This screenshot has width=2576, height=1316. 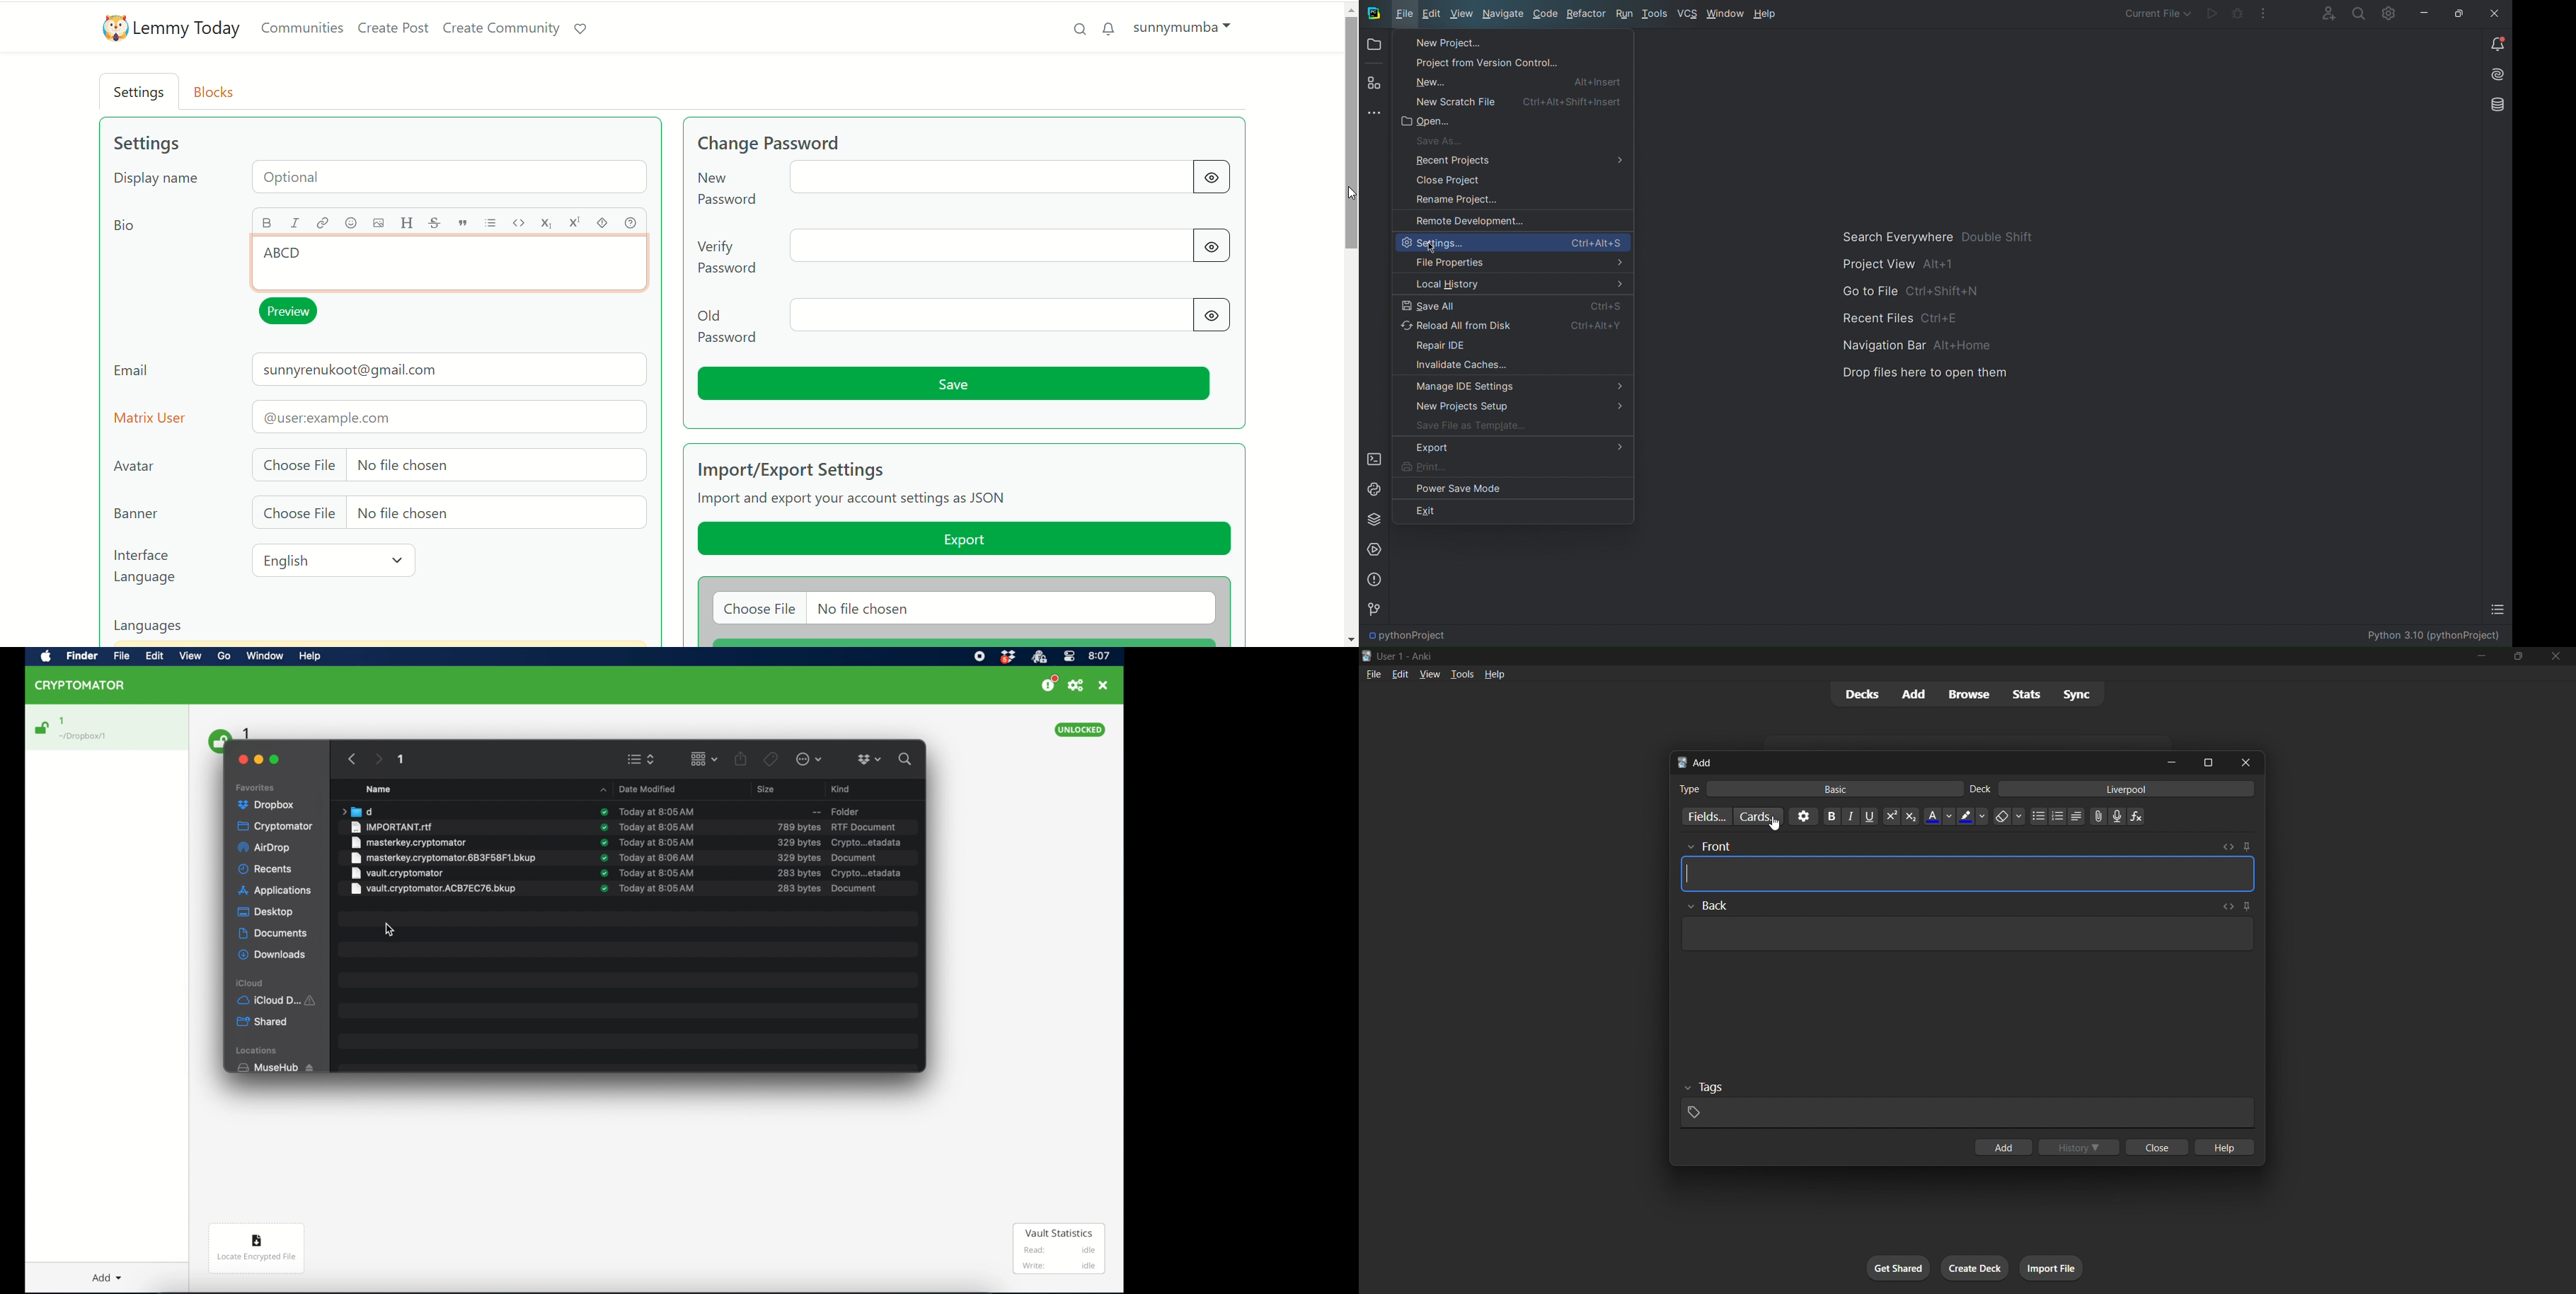 What do you see at coordinates (1376, 550) in the screenshot?
I see `Services` at bounding box center [1376, 550].